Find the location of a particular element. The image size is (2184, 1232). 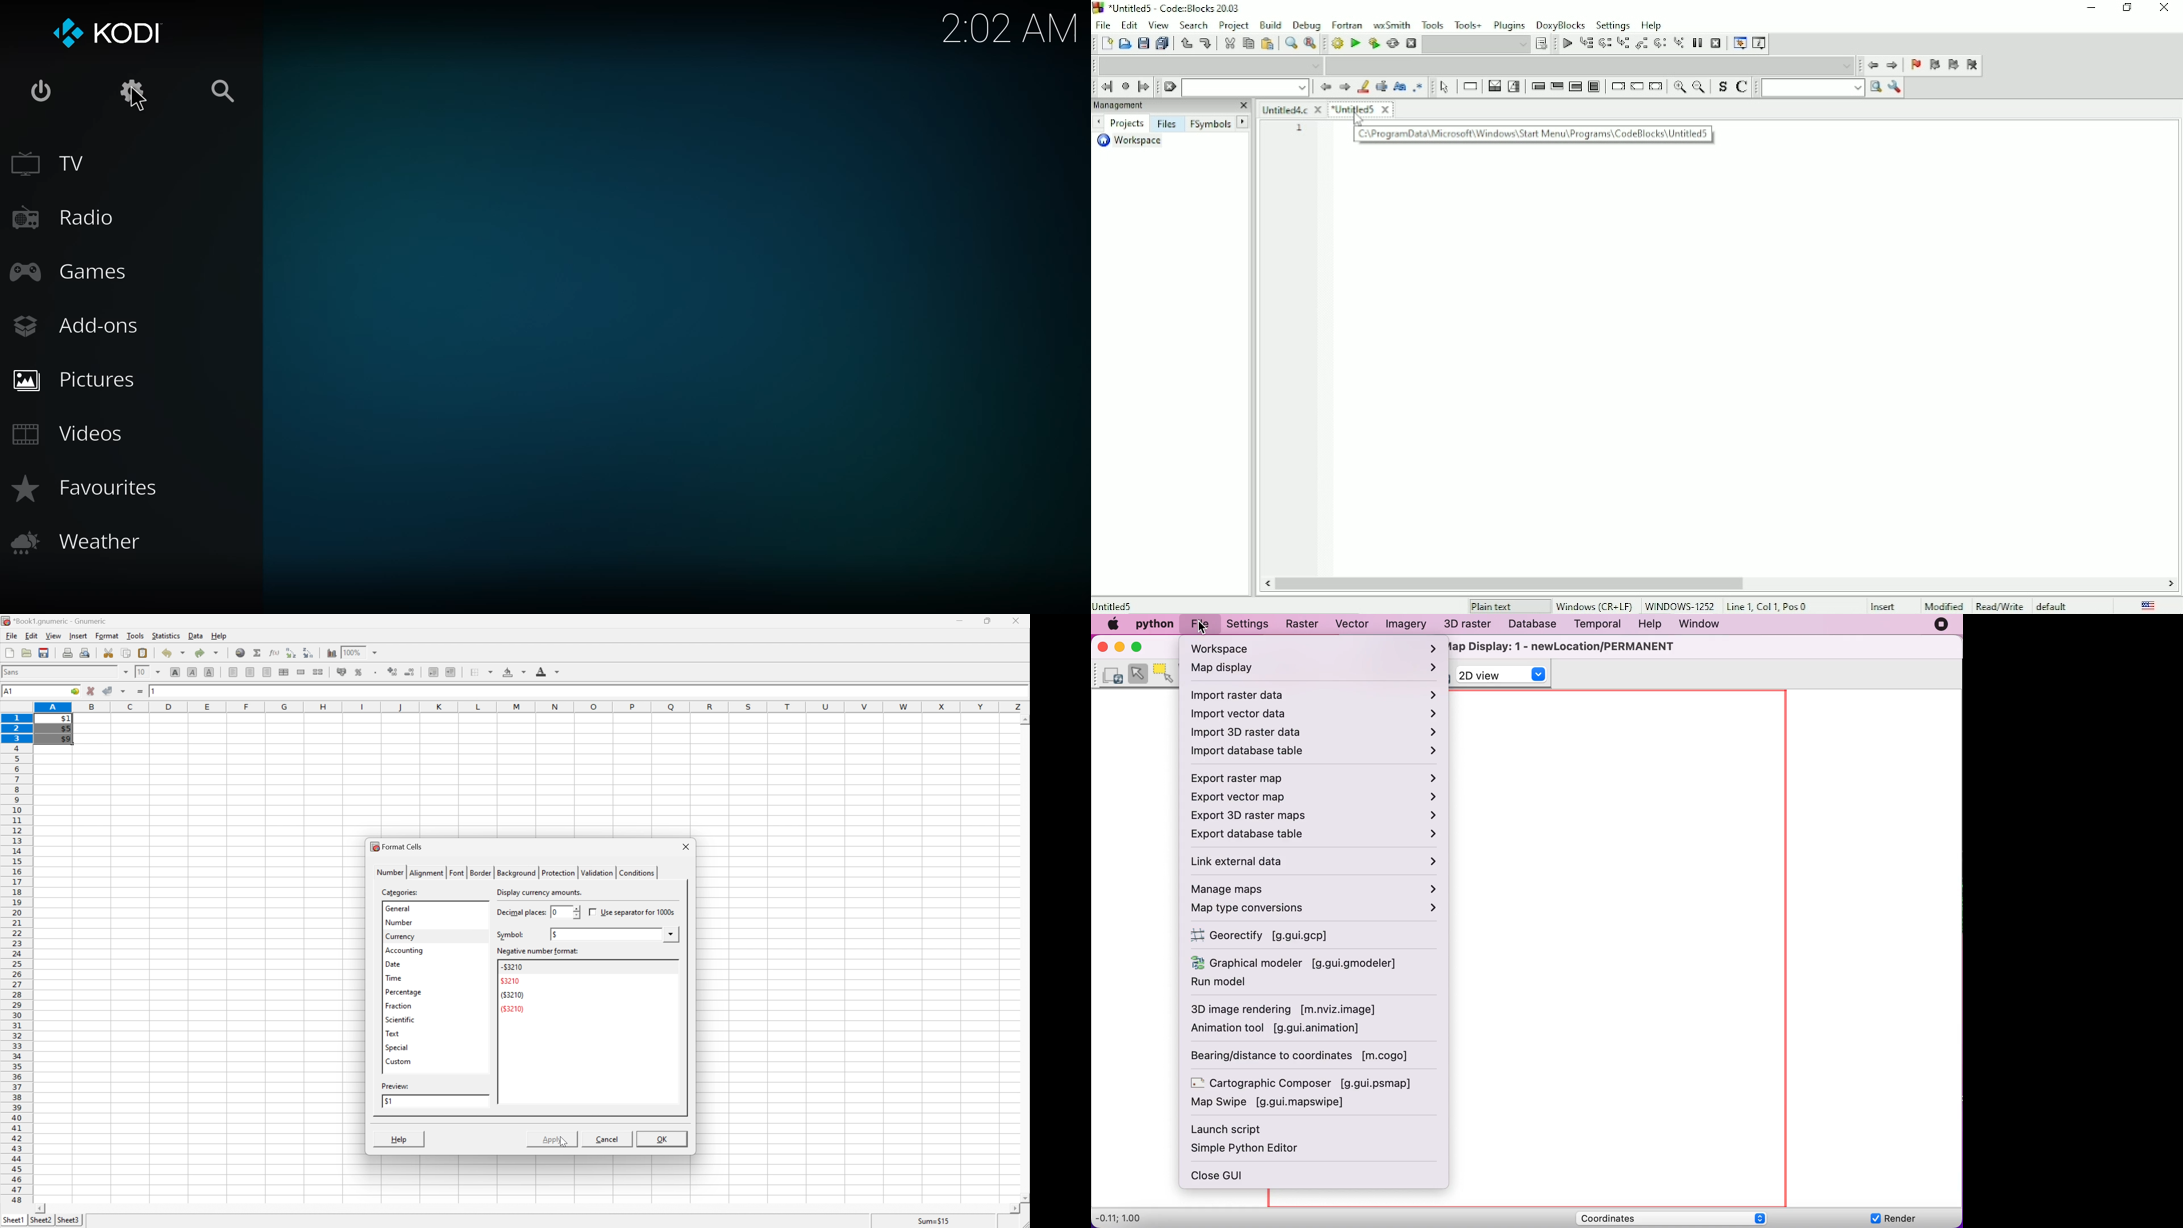

(3210) is located at coordinates (513, 1009).